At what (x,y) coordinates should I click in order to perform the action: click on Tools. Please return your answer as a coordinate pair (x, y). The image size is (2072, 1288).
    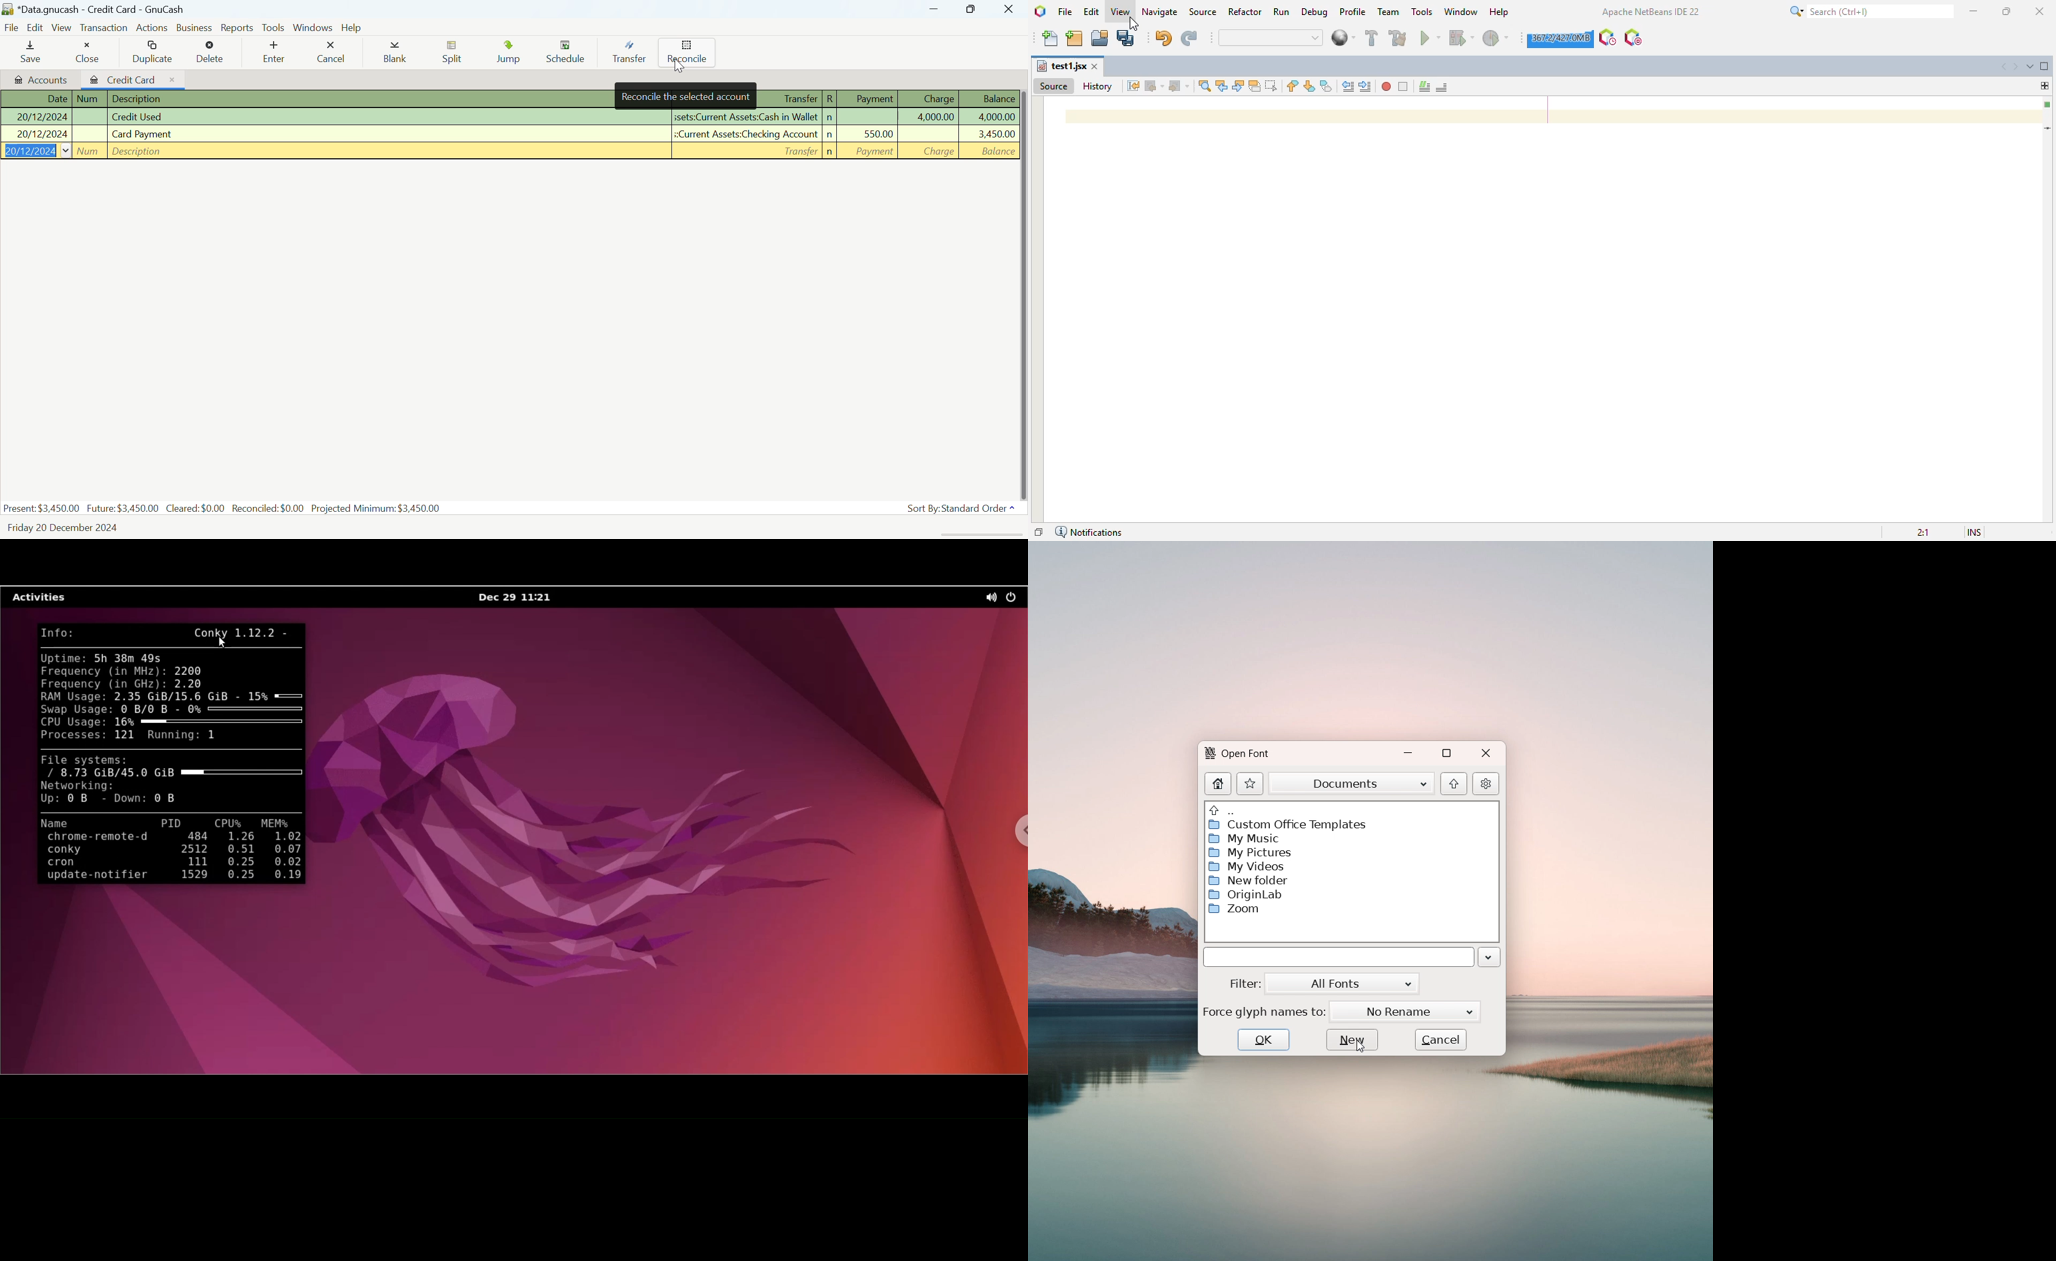
    Looking at the image, I should click on (274, 28).